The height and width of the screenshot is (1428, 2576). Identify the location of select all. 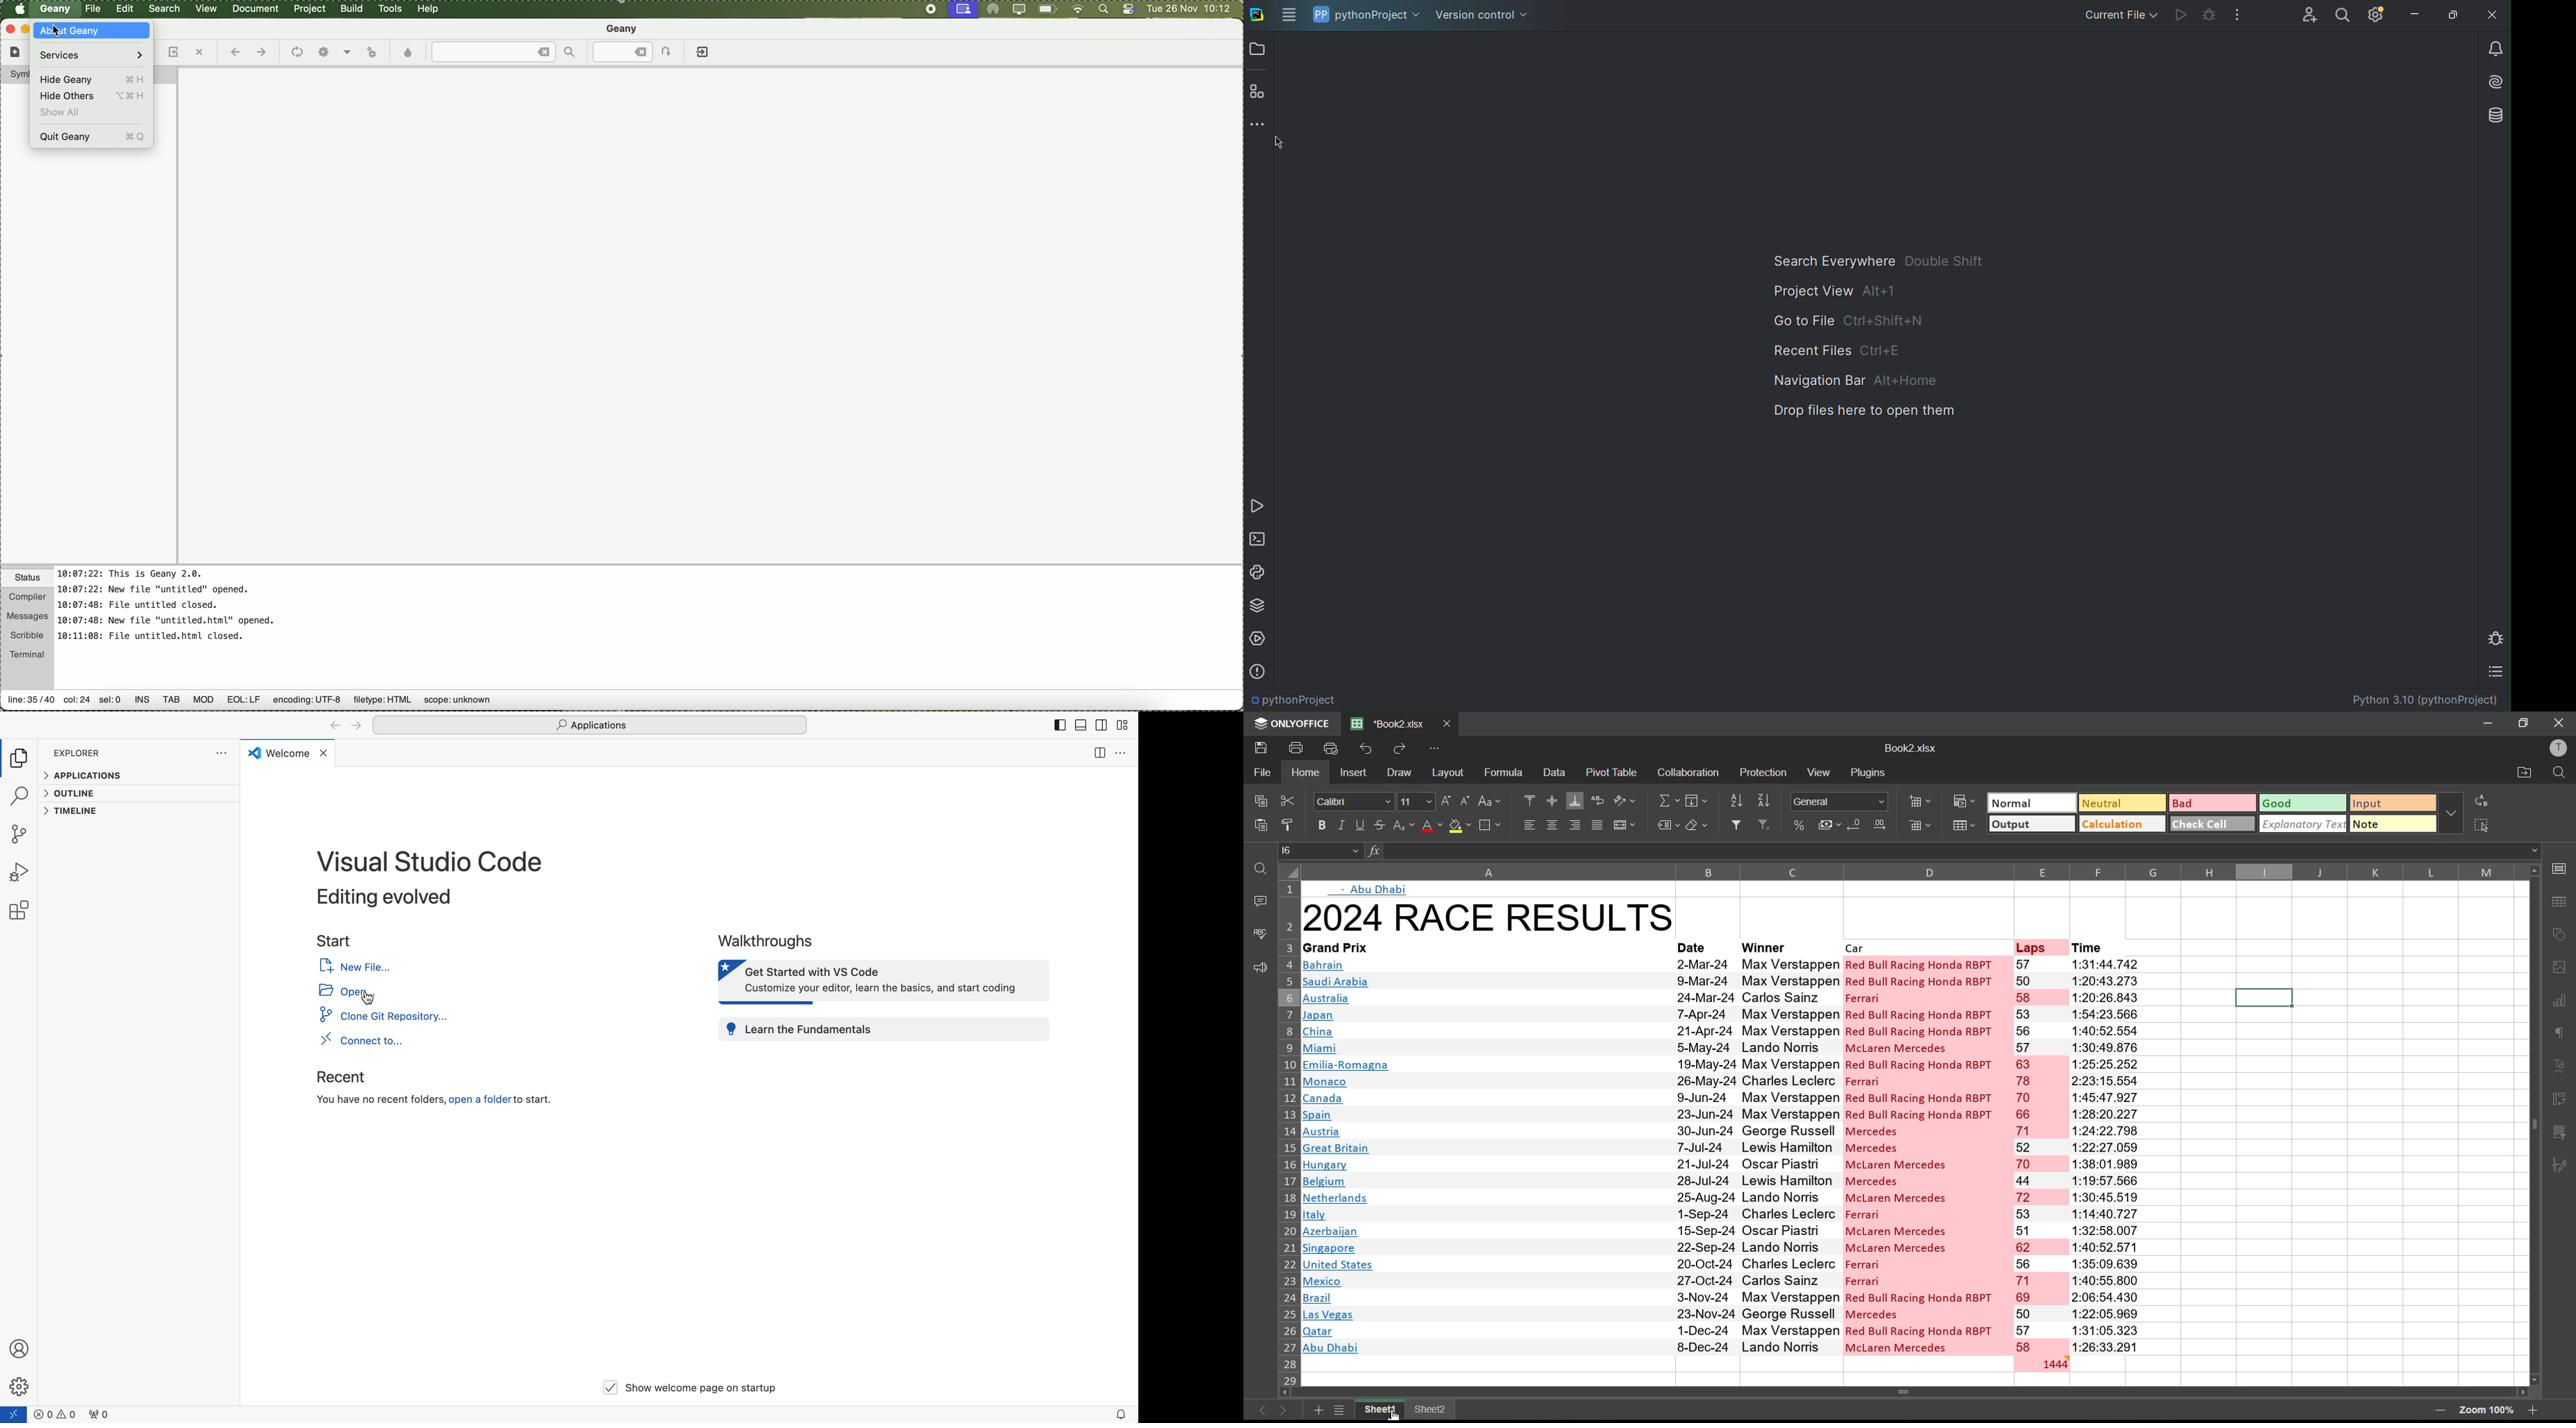
(2481, 824).